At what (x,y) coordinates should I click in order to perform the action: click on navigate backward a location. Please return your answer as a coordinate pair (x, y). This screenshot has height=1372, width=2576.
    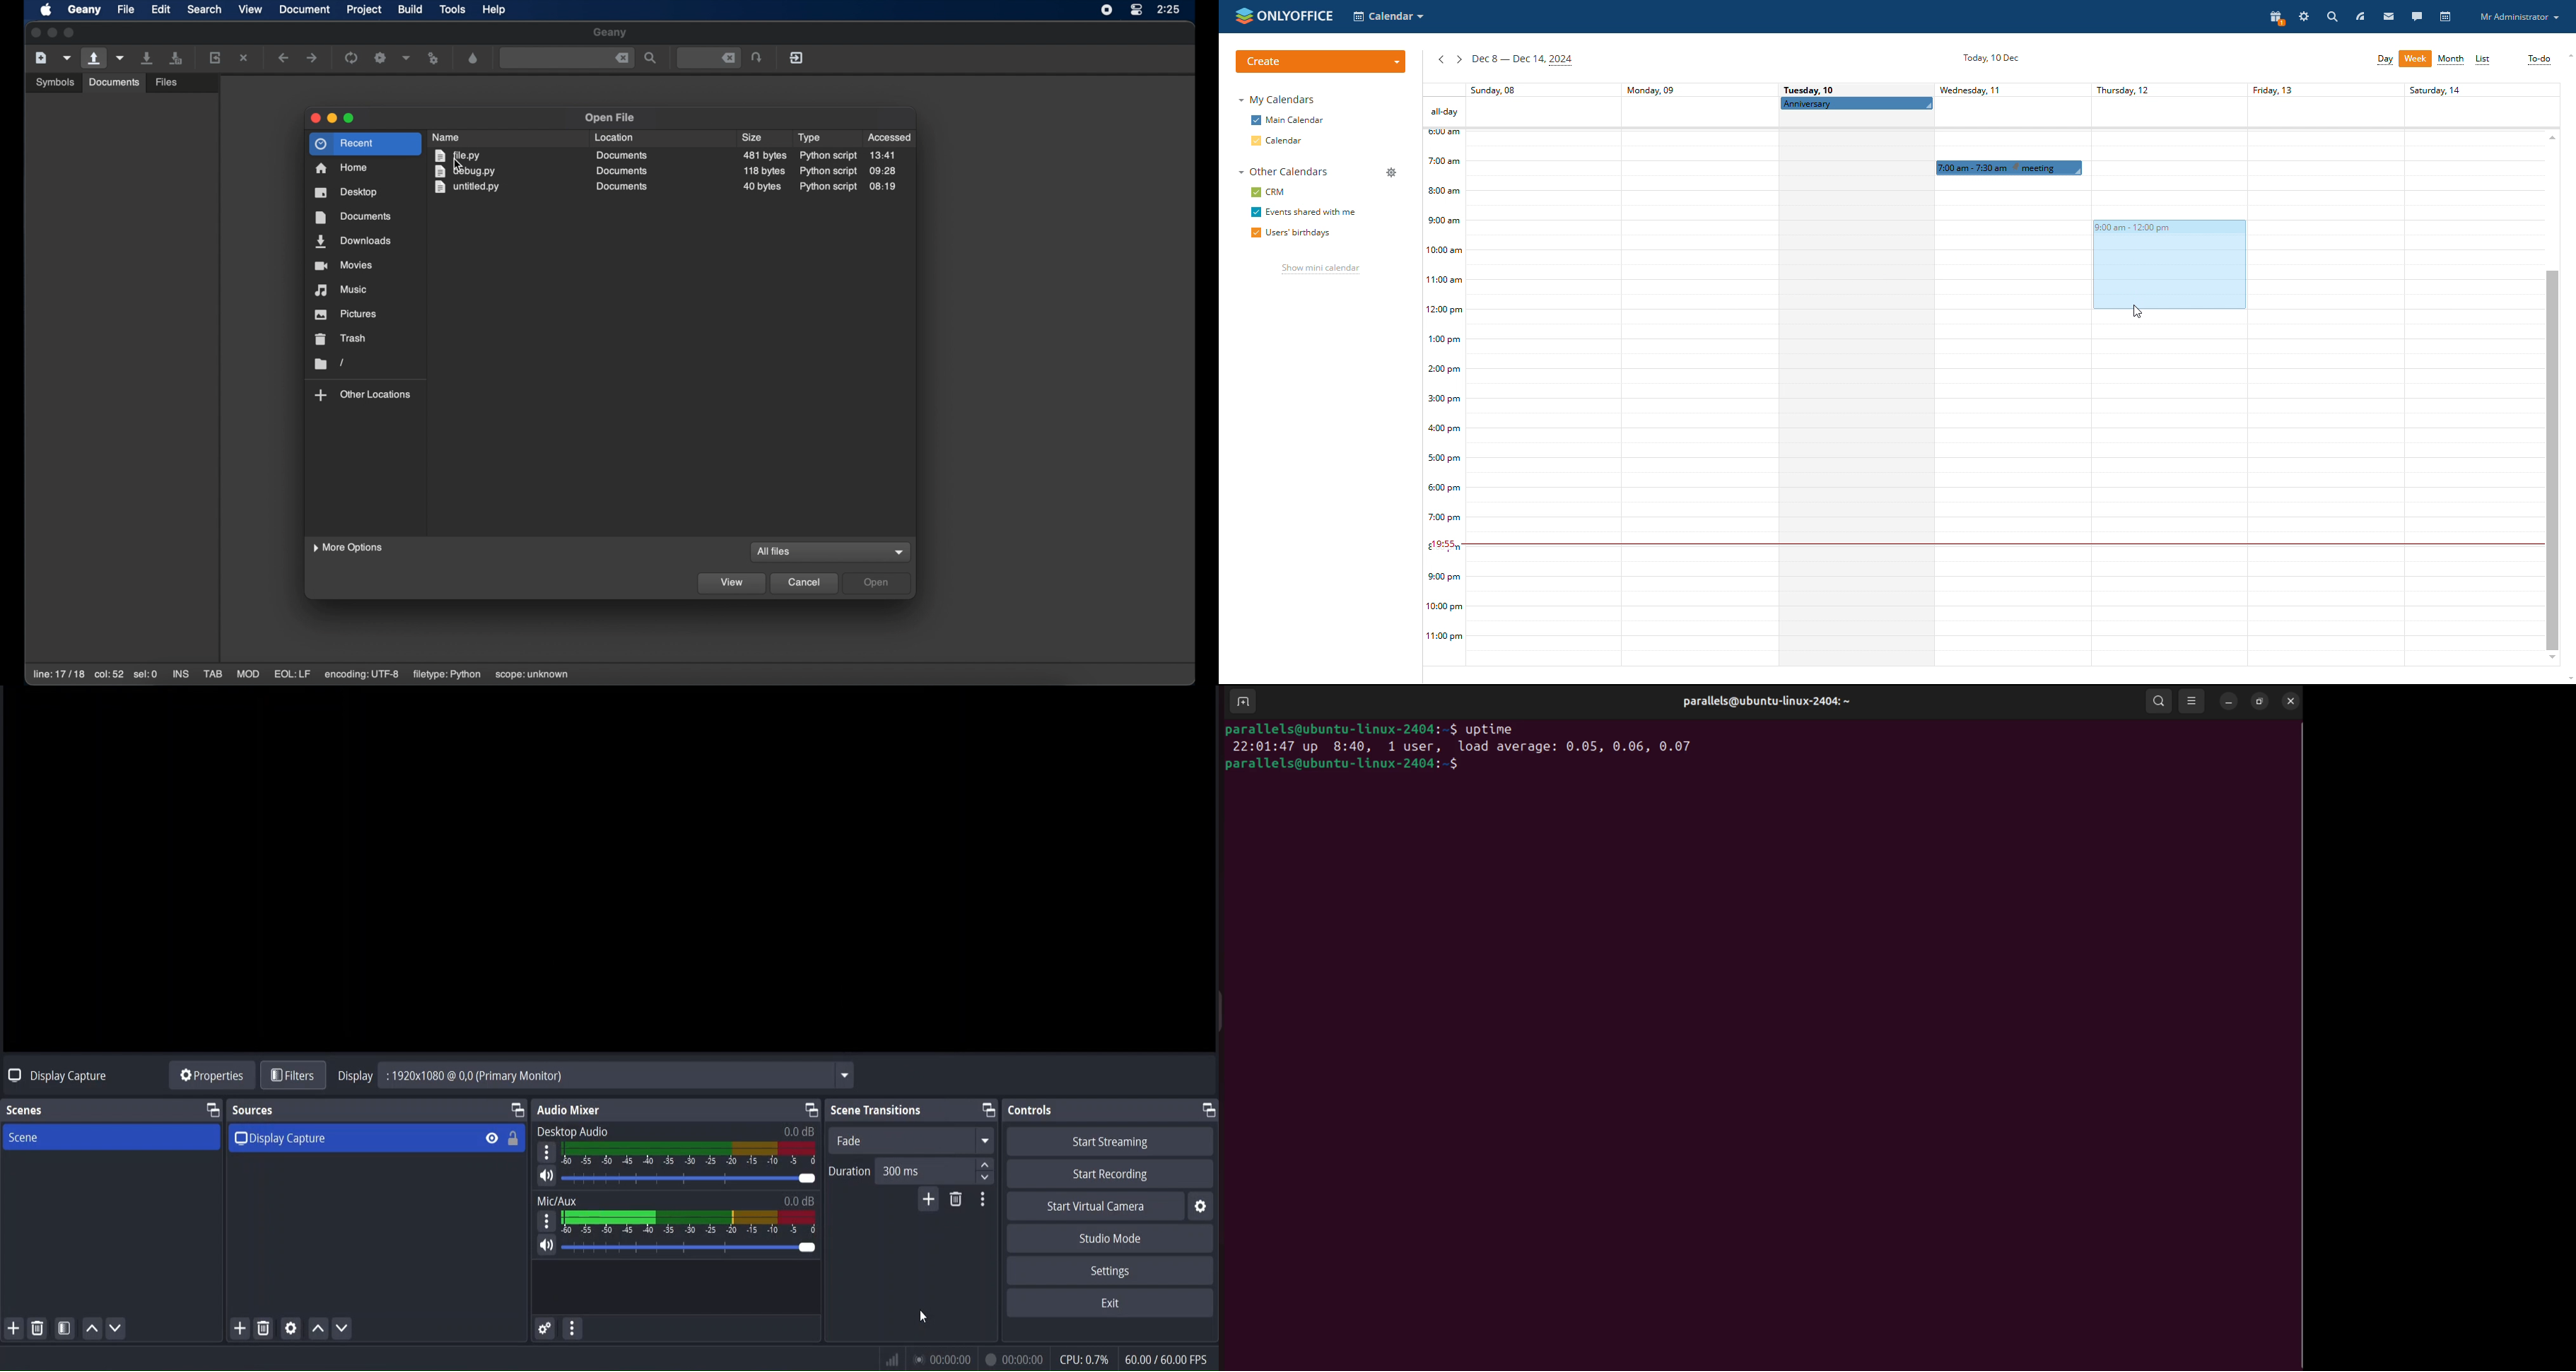
    Looking at the image, I should click on (284, 58).